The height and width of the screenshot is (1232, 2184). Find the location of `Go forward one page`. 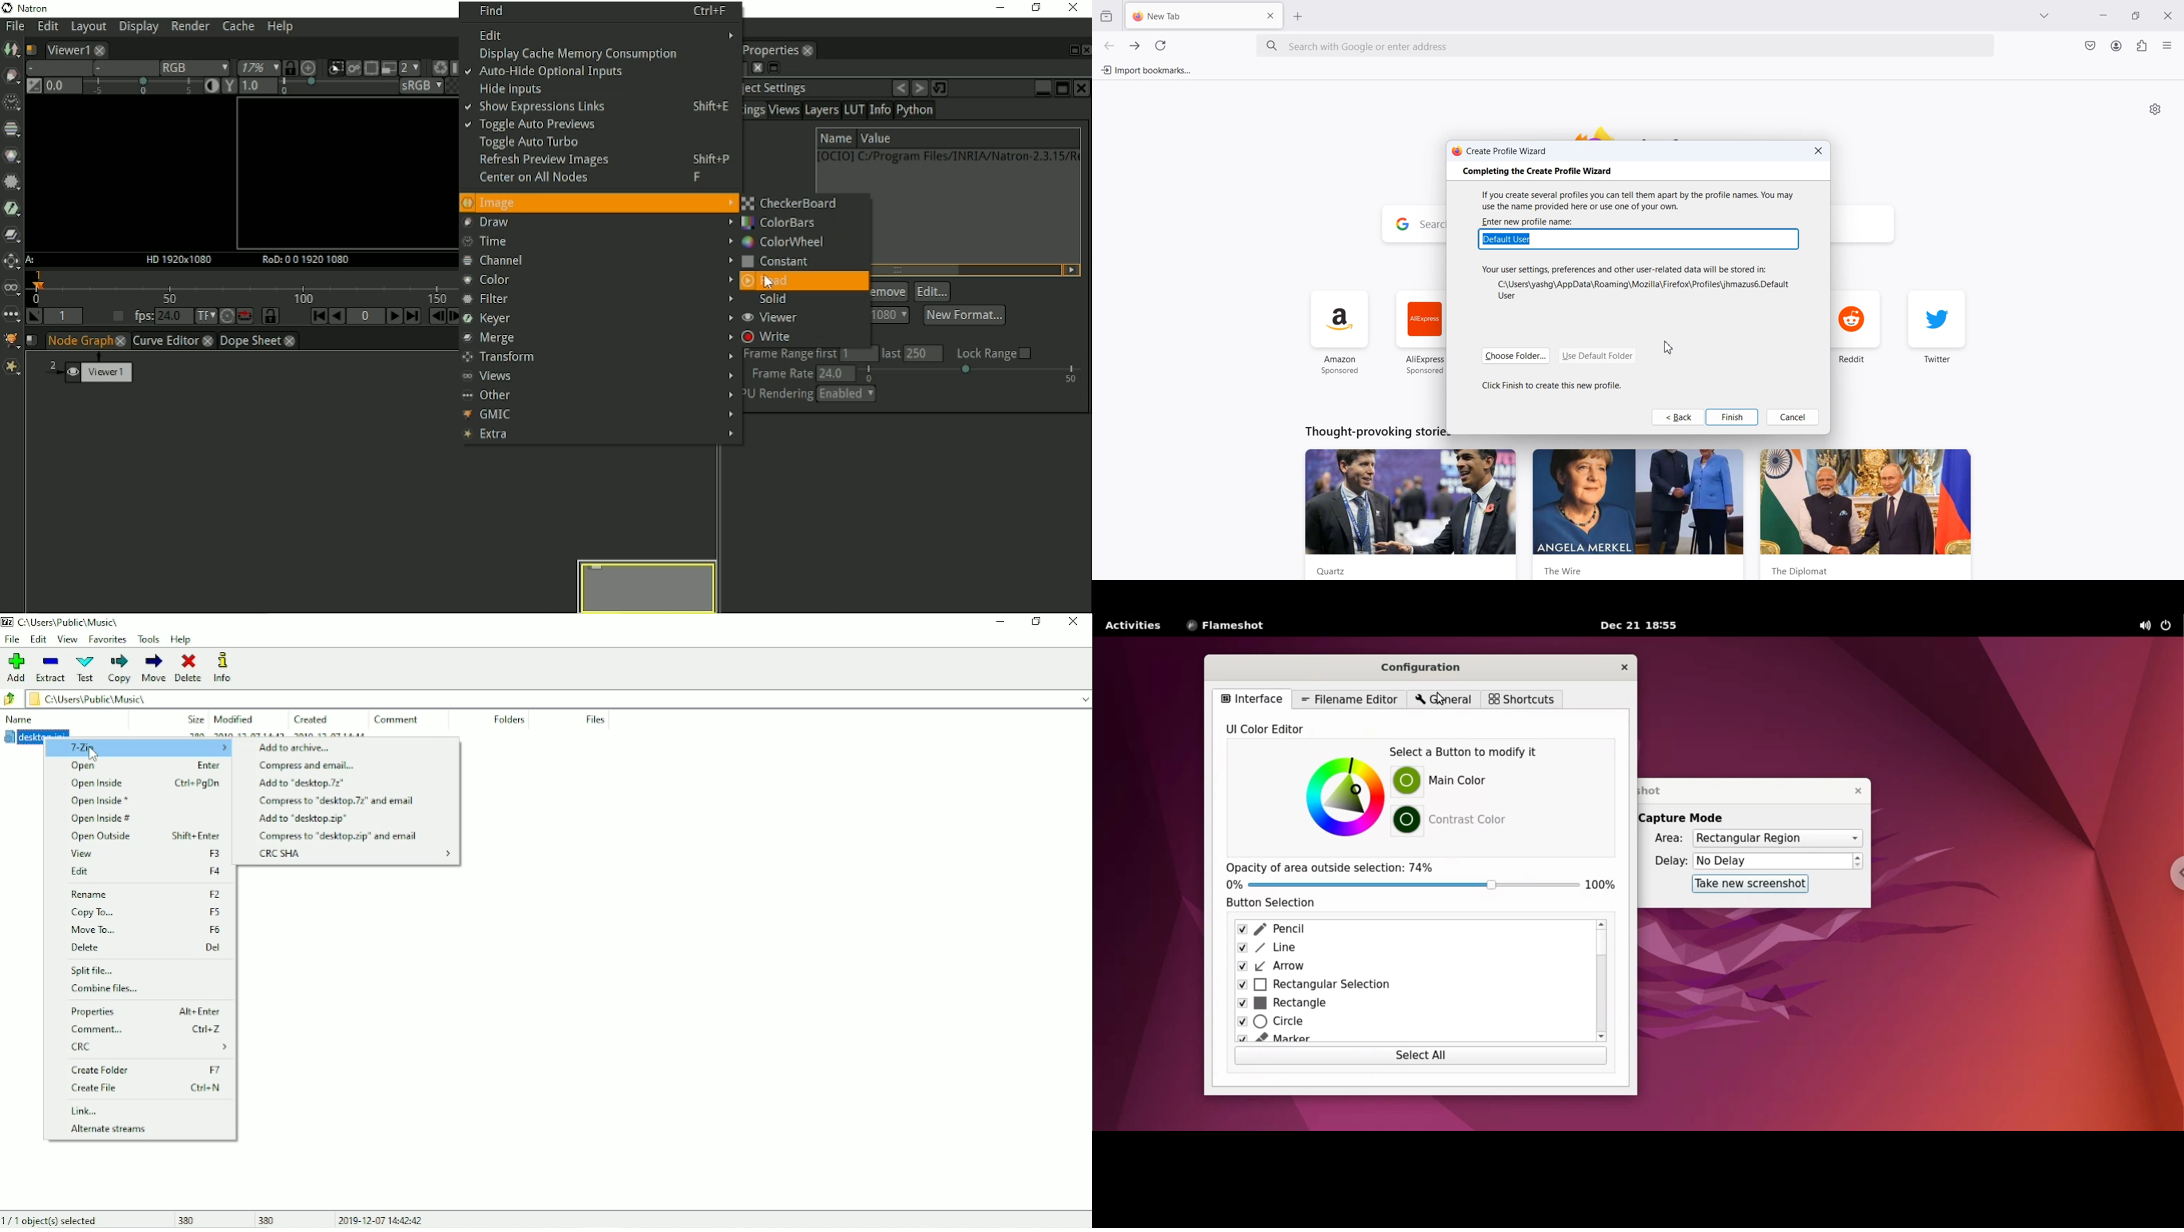

Go forward one page is located at coordinates (1134, 46).